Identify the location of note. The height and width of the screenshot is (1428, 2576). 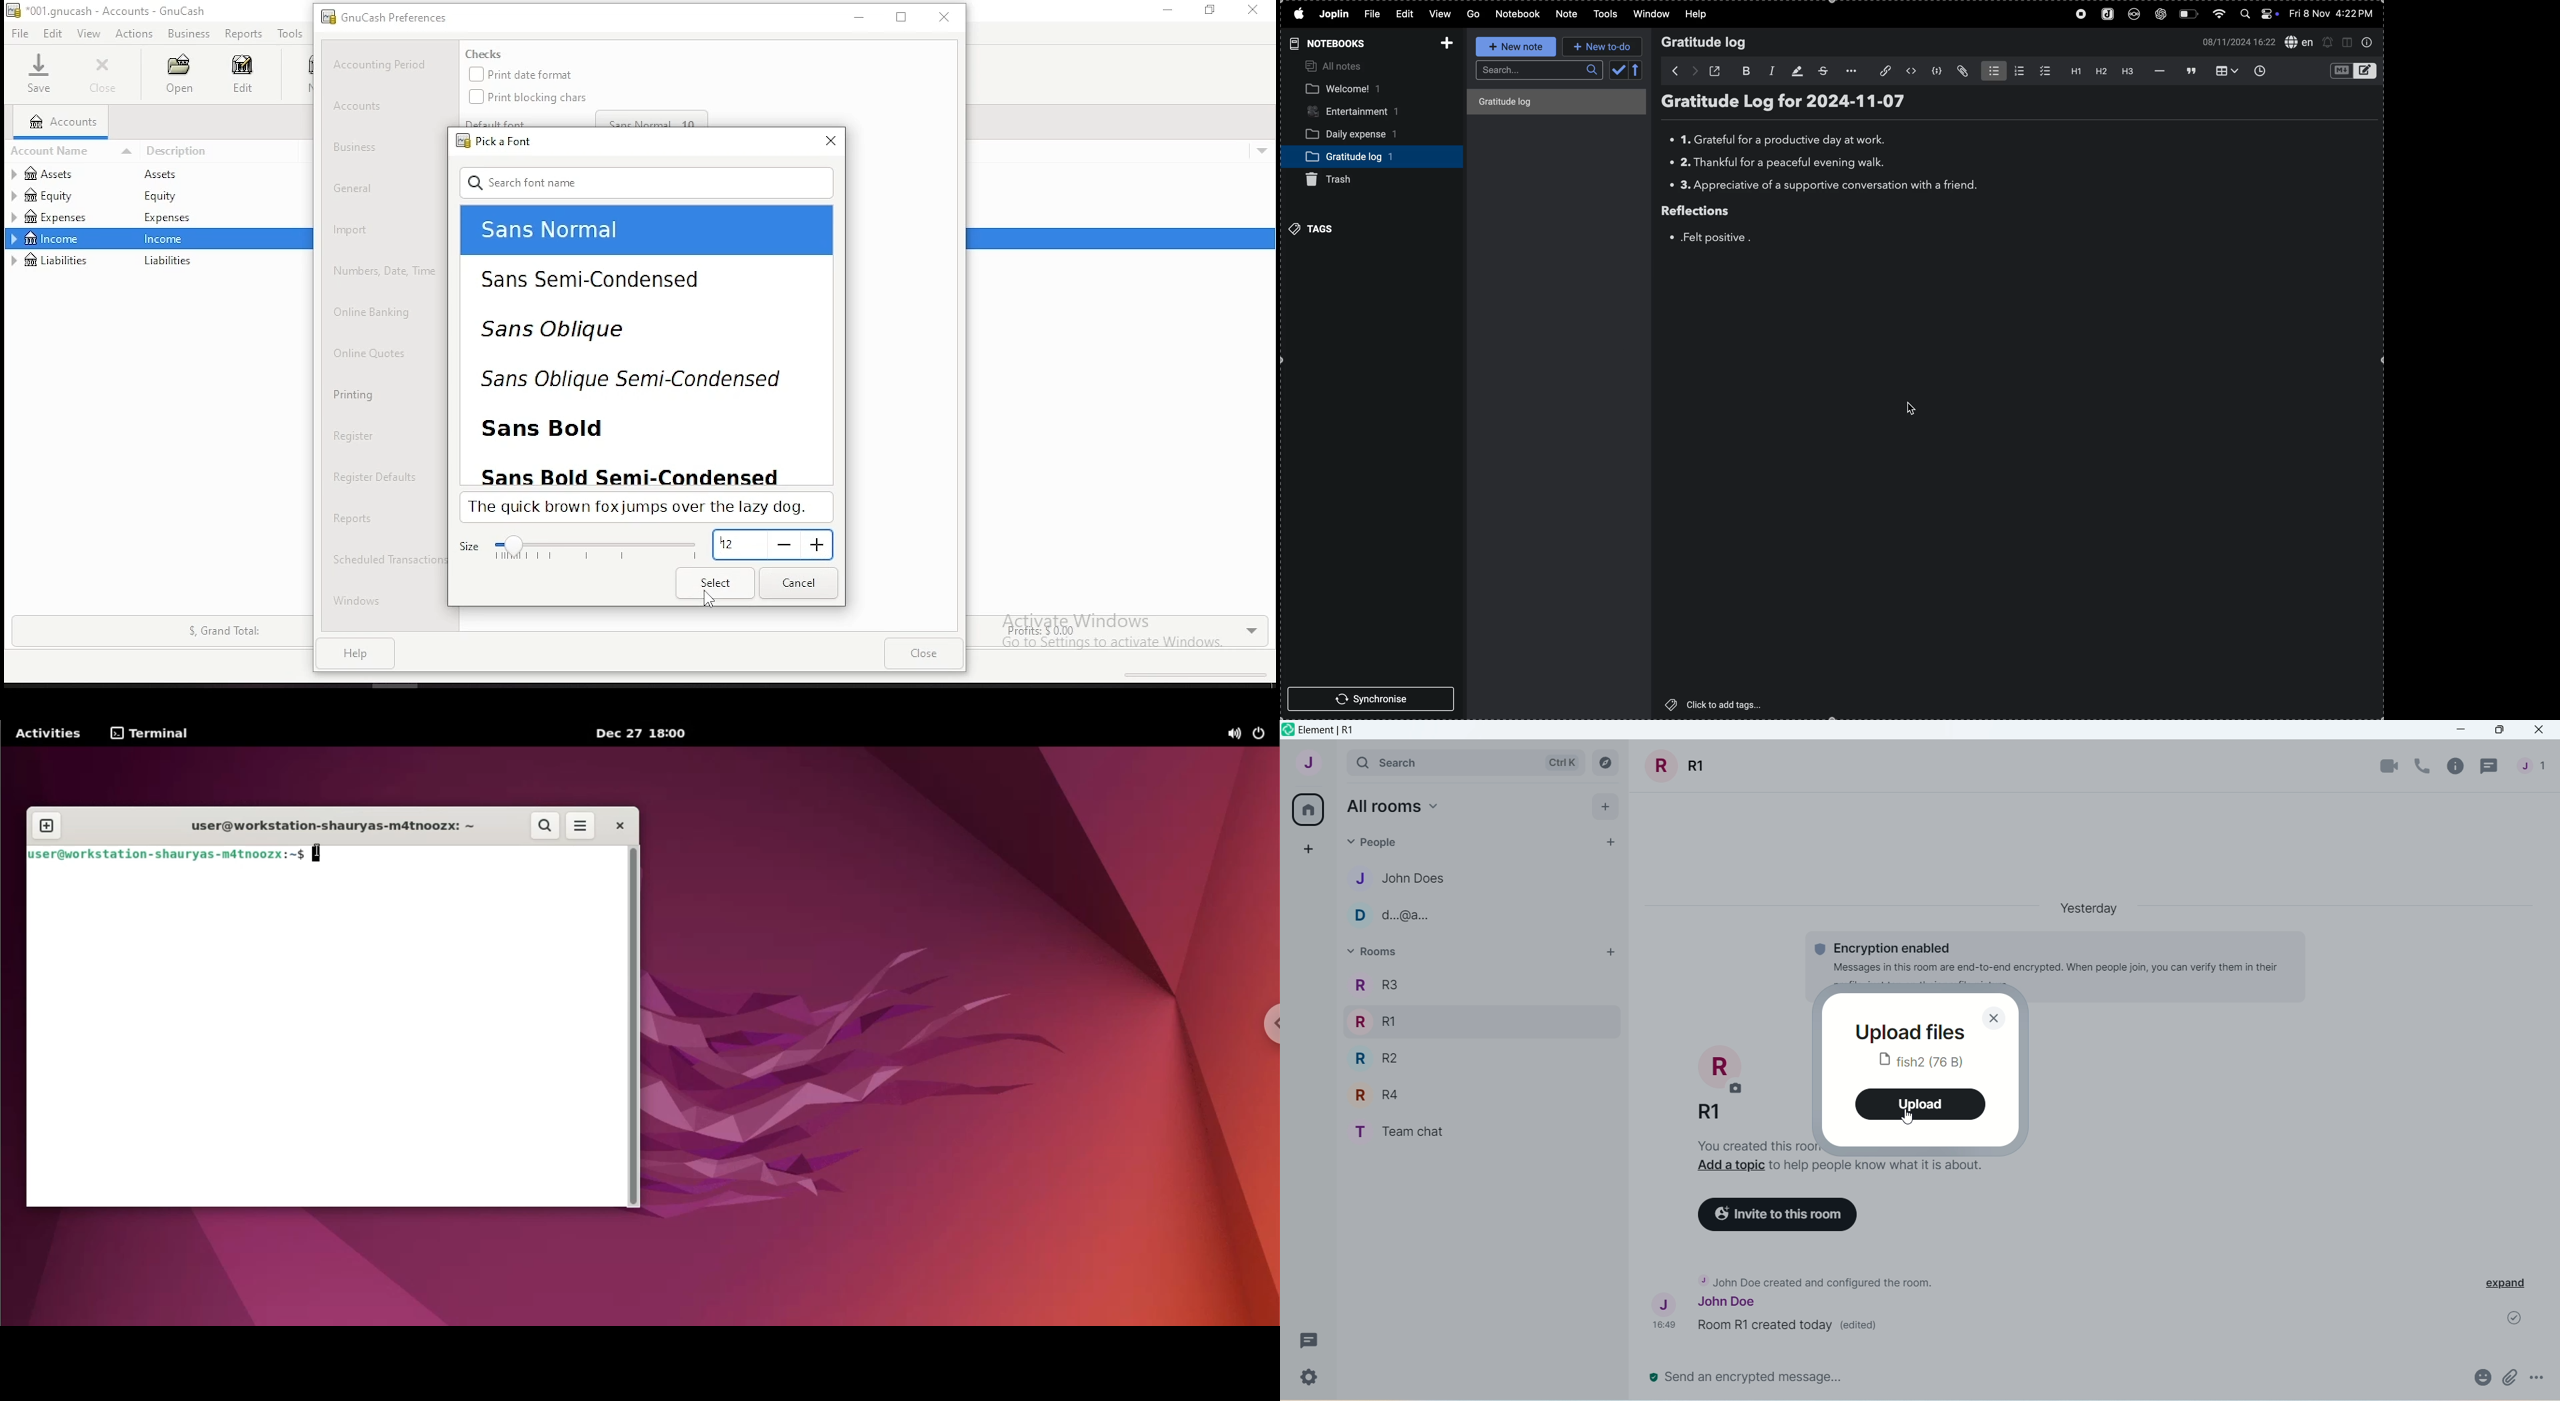
(1567, 16).